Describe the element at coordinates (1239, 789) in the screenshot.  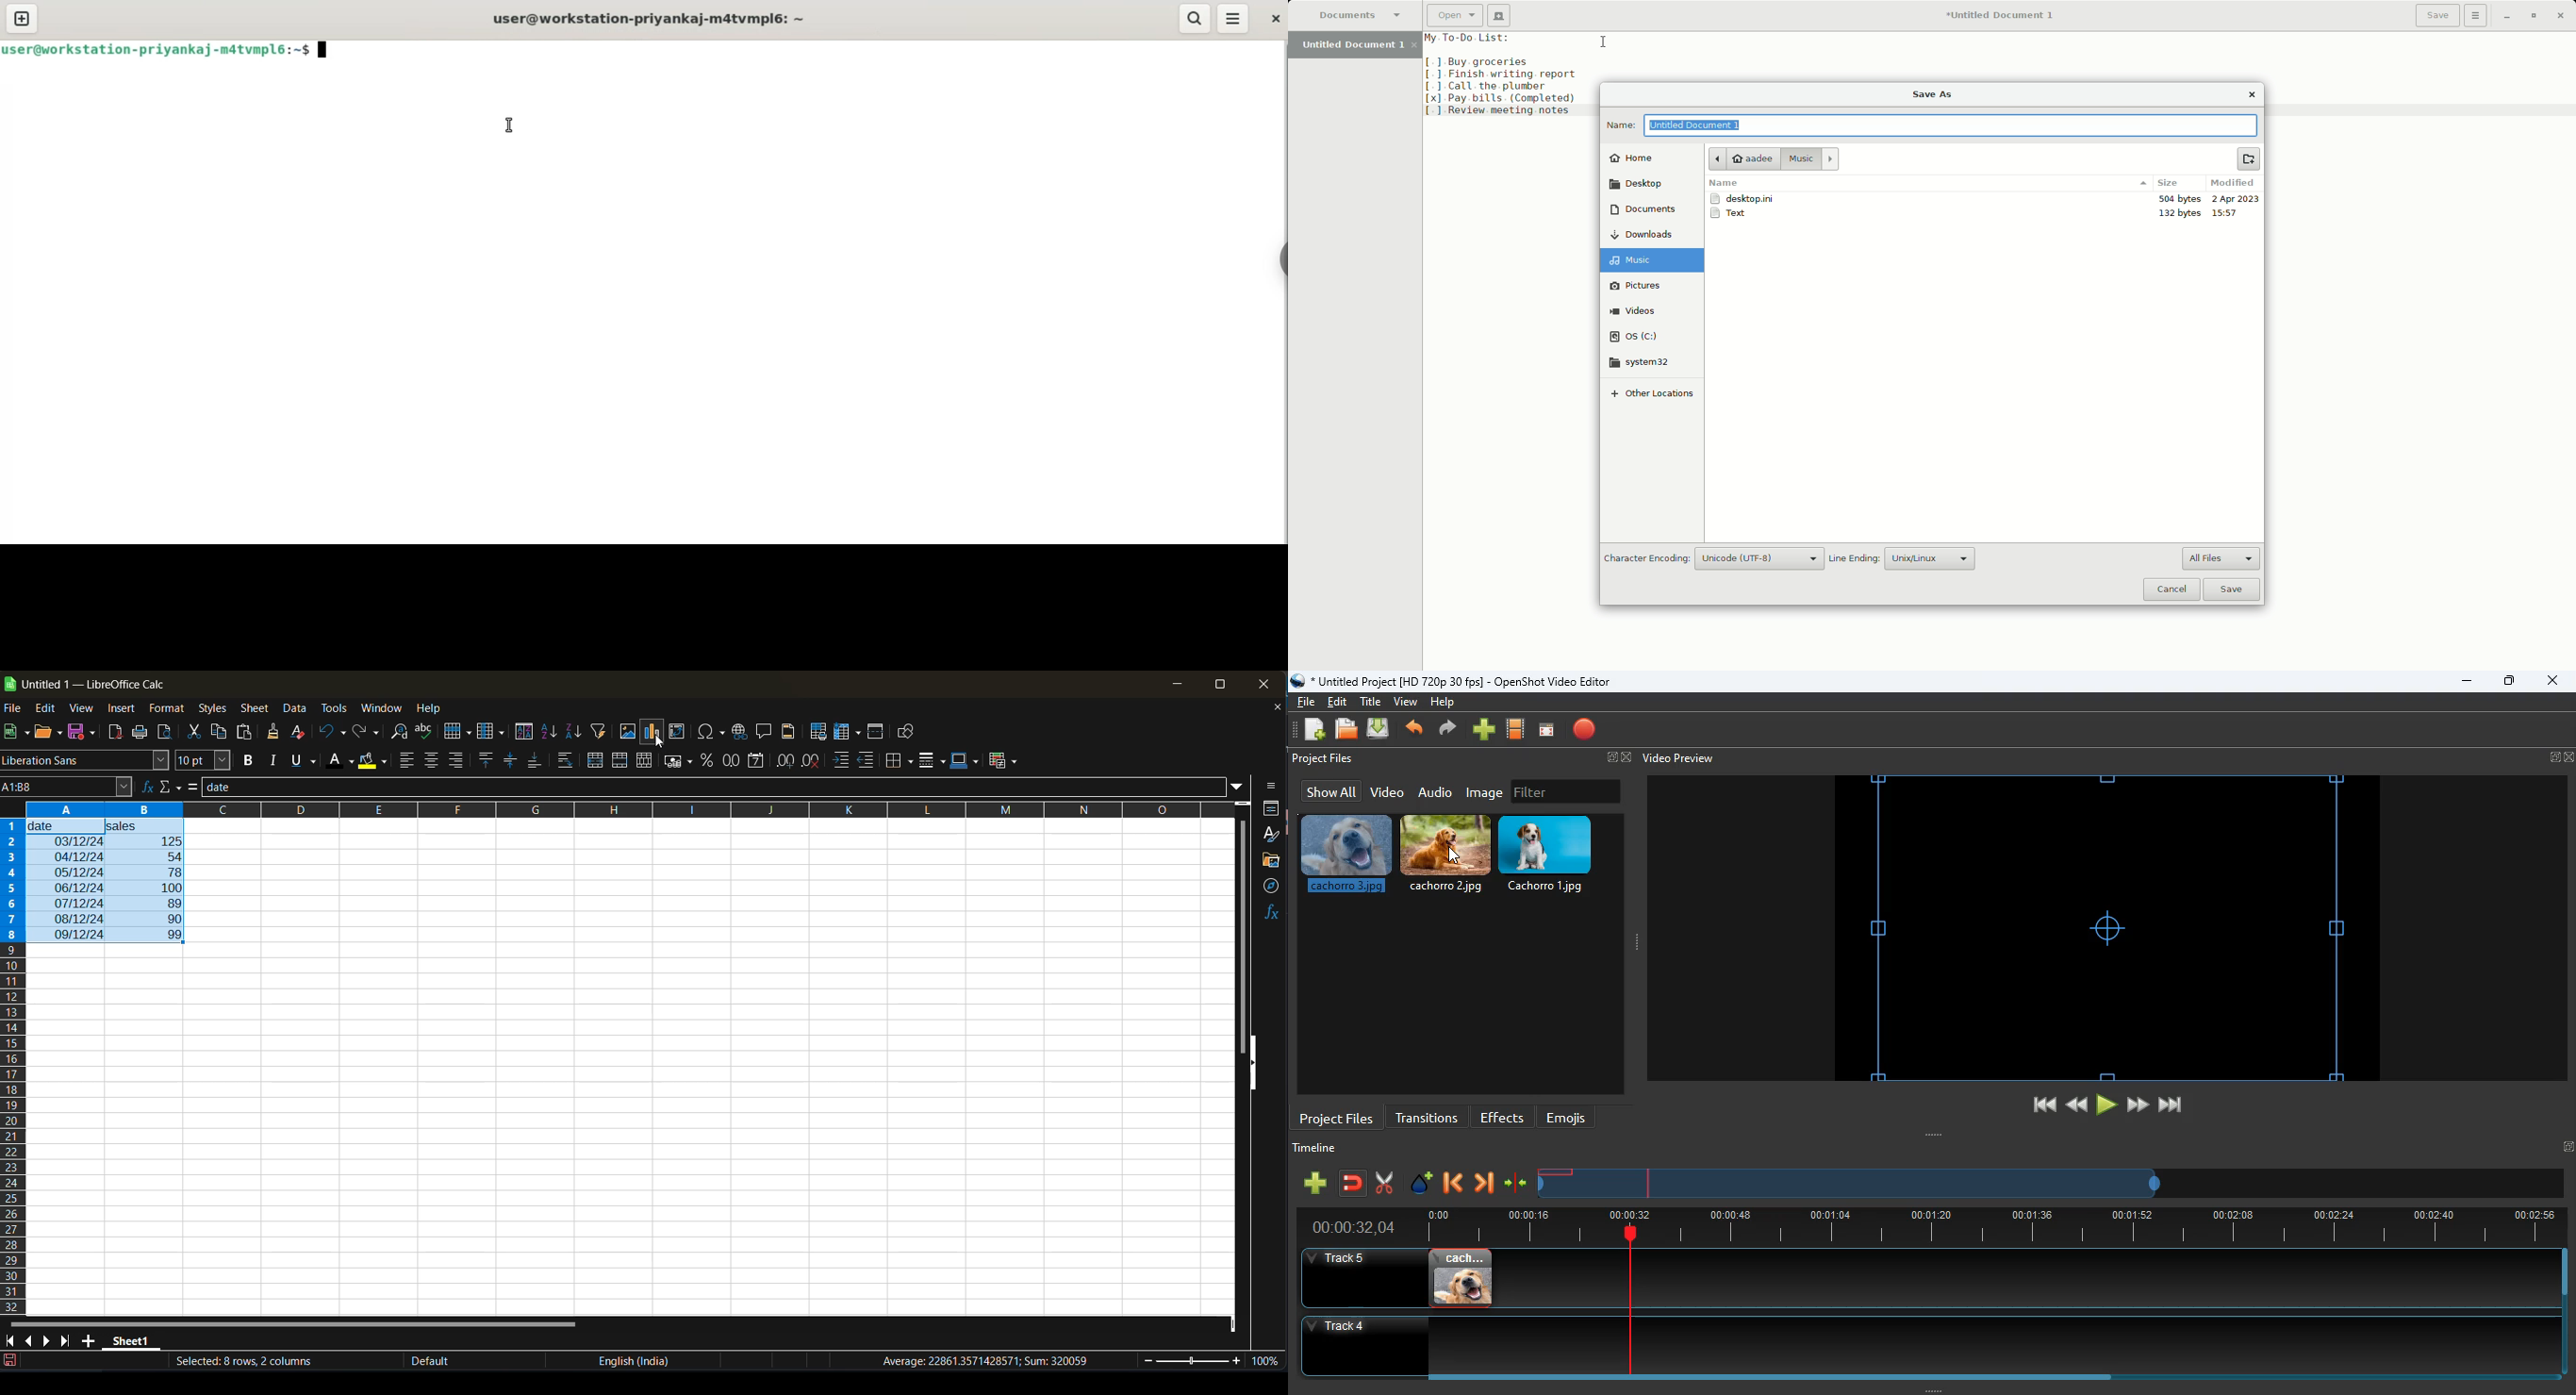
I see `expand formula bar` at that location.